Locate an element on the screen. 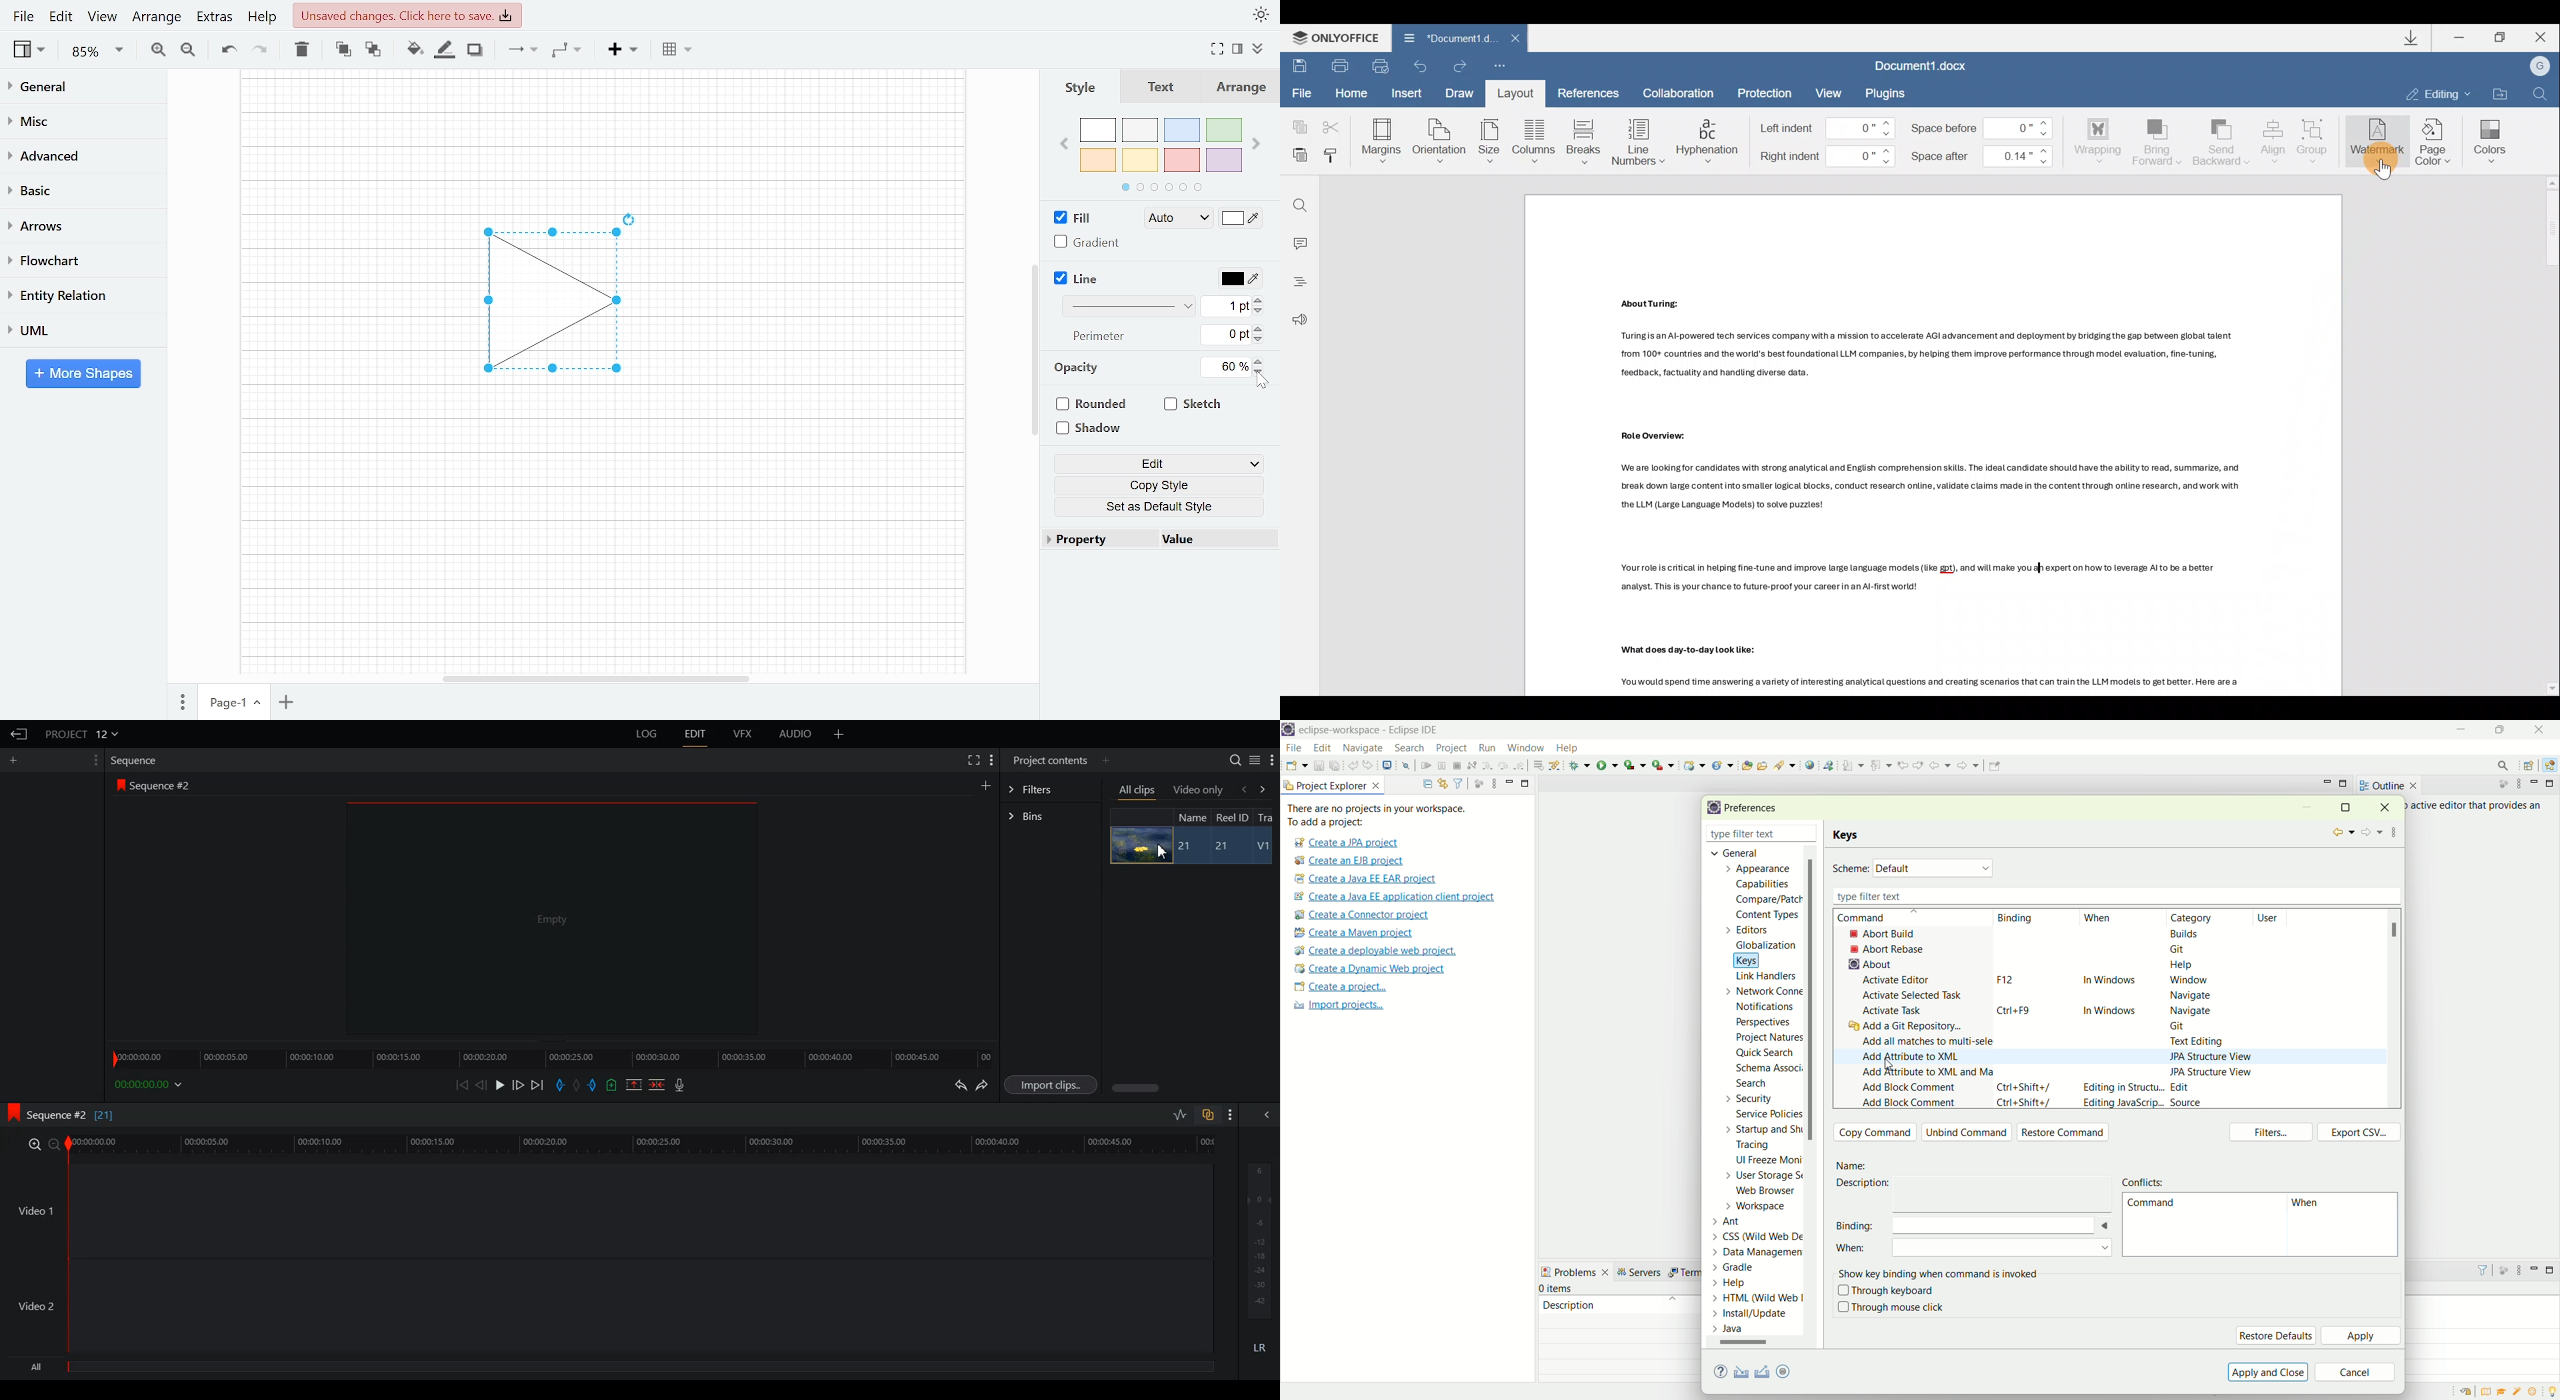 This screenshot has width=2576, height=1400. Horizontal scrollbar is located at coordinates (598, 678).